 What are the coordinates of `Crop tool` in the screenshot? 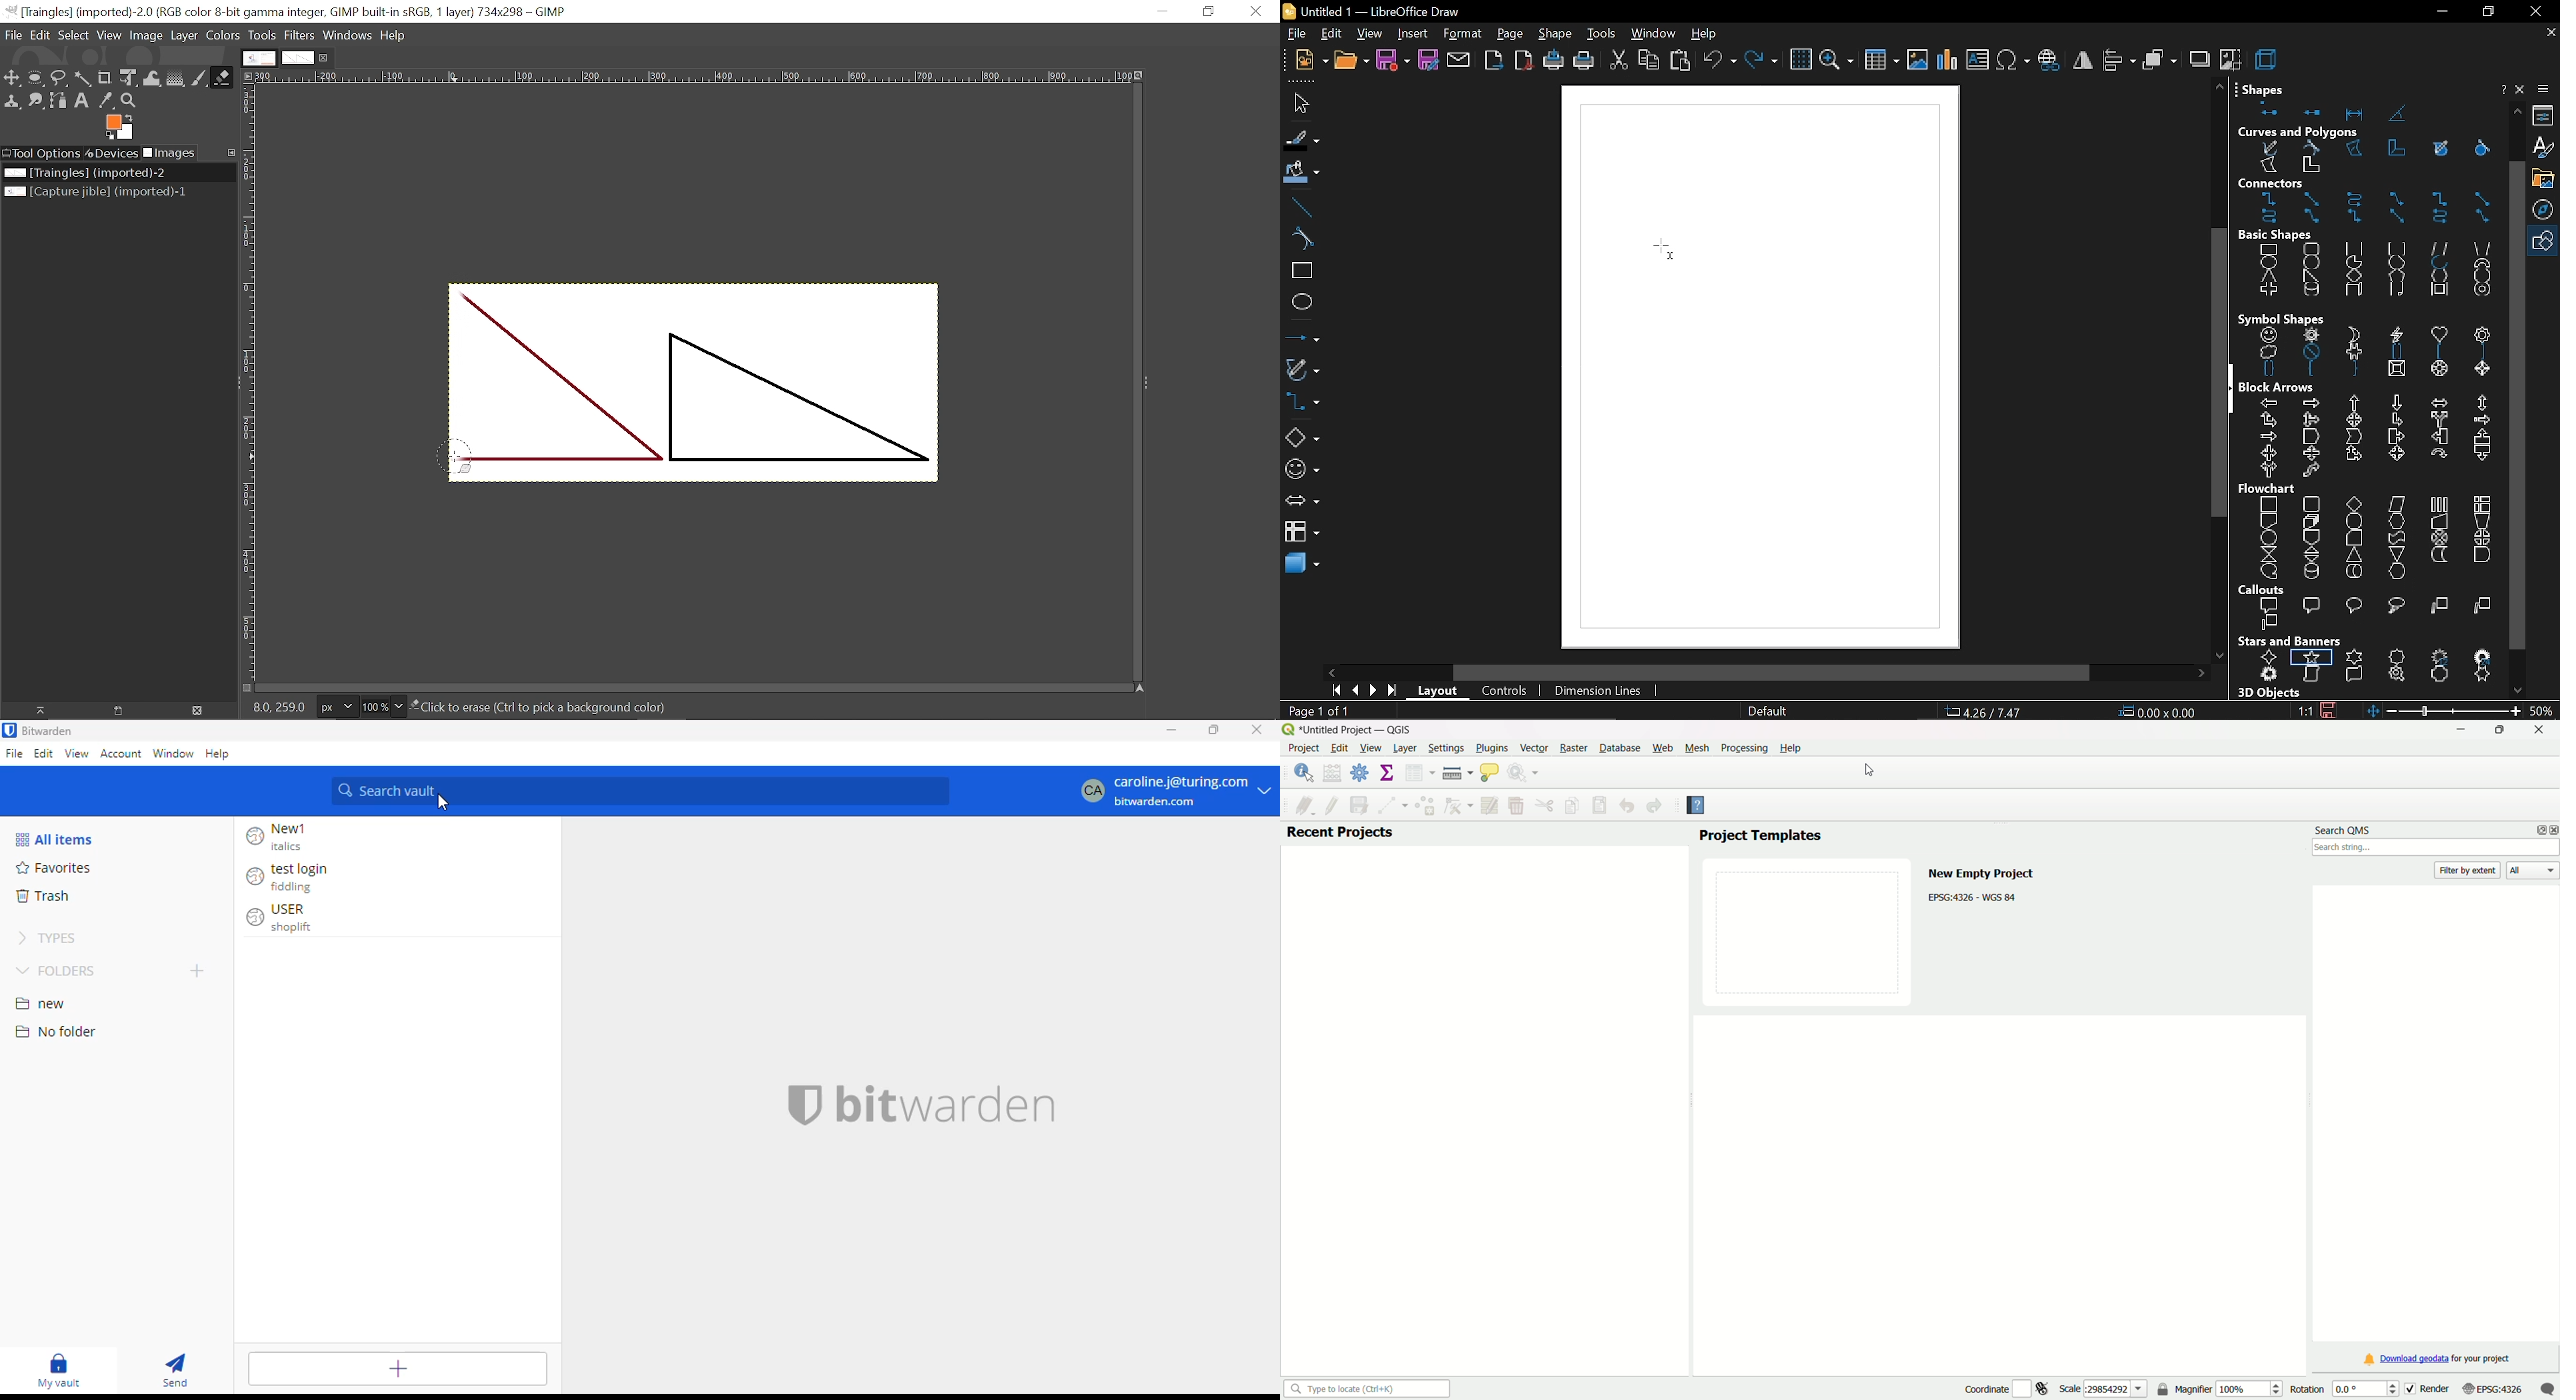 It's located at (103, 78).